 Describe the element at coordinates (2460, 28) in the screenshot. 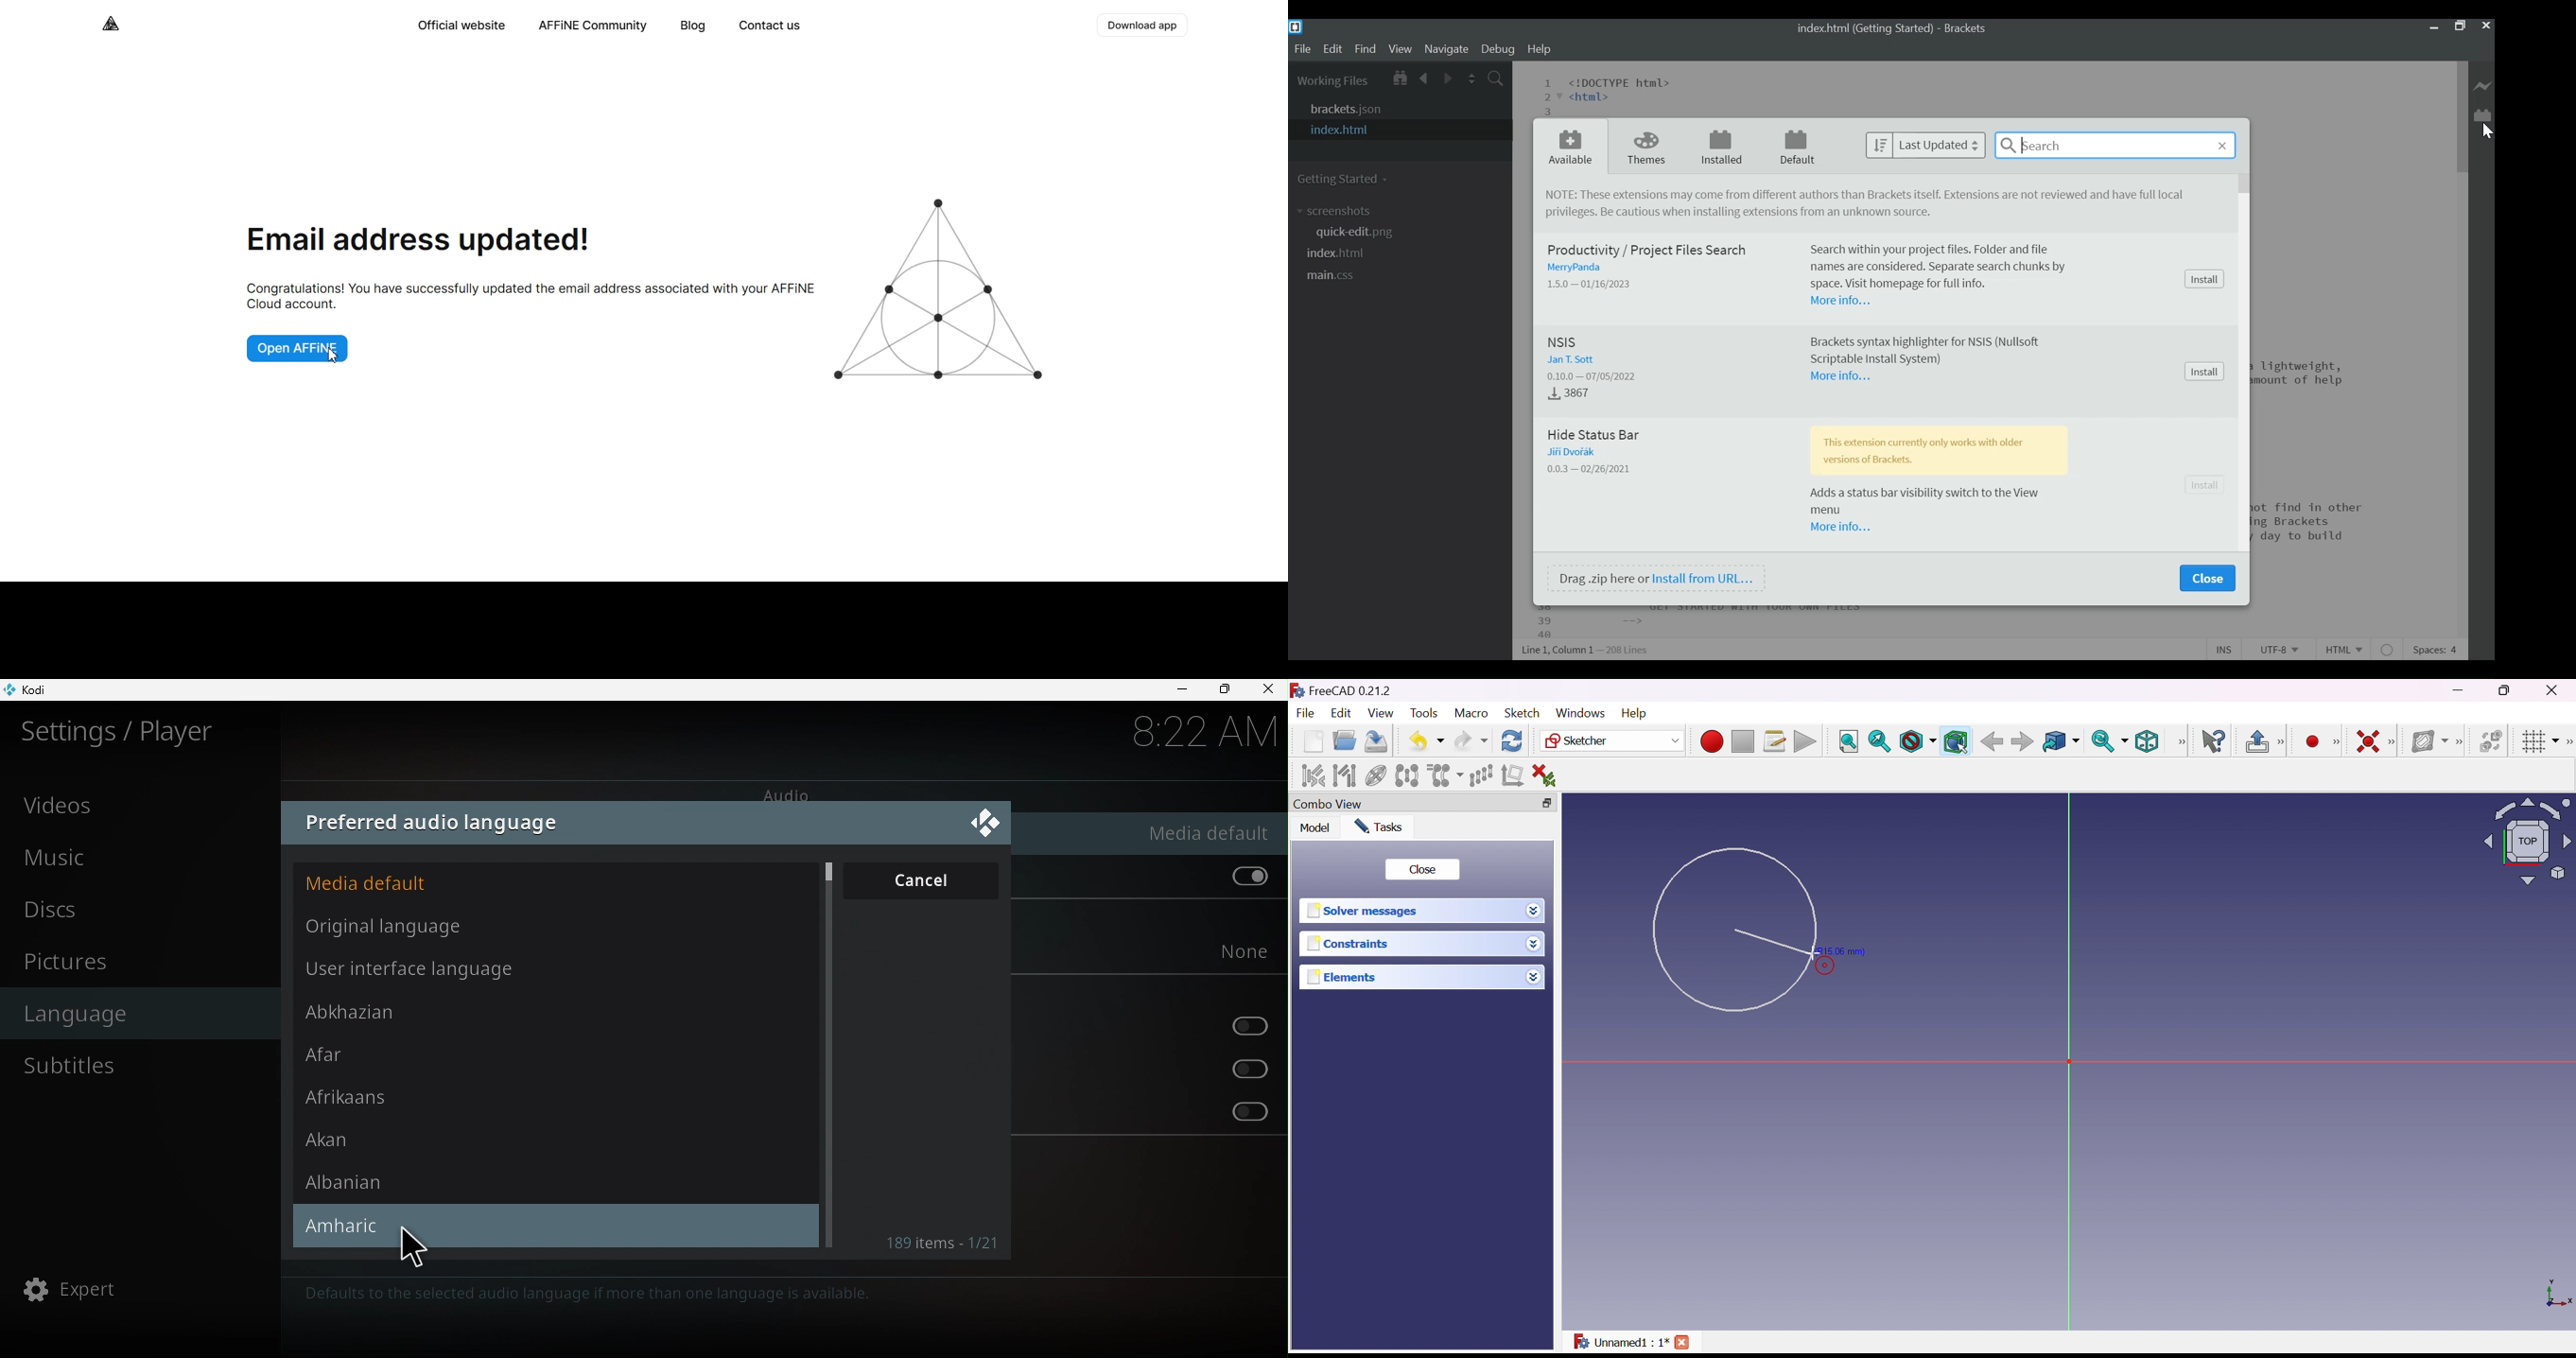

I see `Restore` at that location.